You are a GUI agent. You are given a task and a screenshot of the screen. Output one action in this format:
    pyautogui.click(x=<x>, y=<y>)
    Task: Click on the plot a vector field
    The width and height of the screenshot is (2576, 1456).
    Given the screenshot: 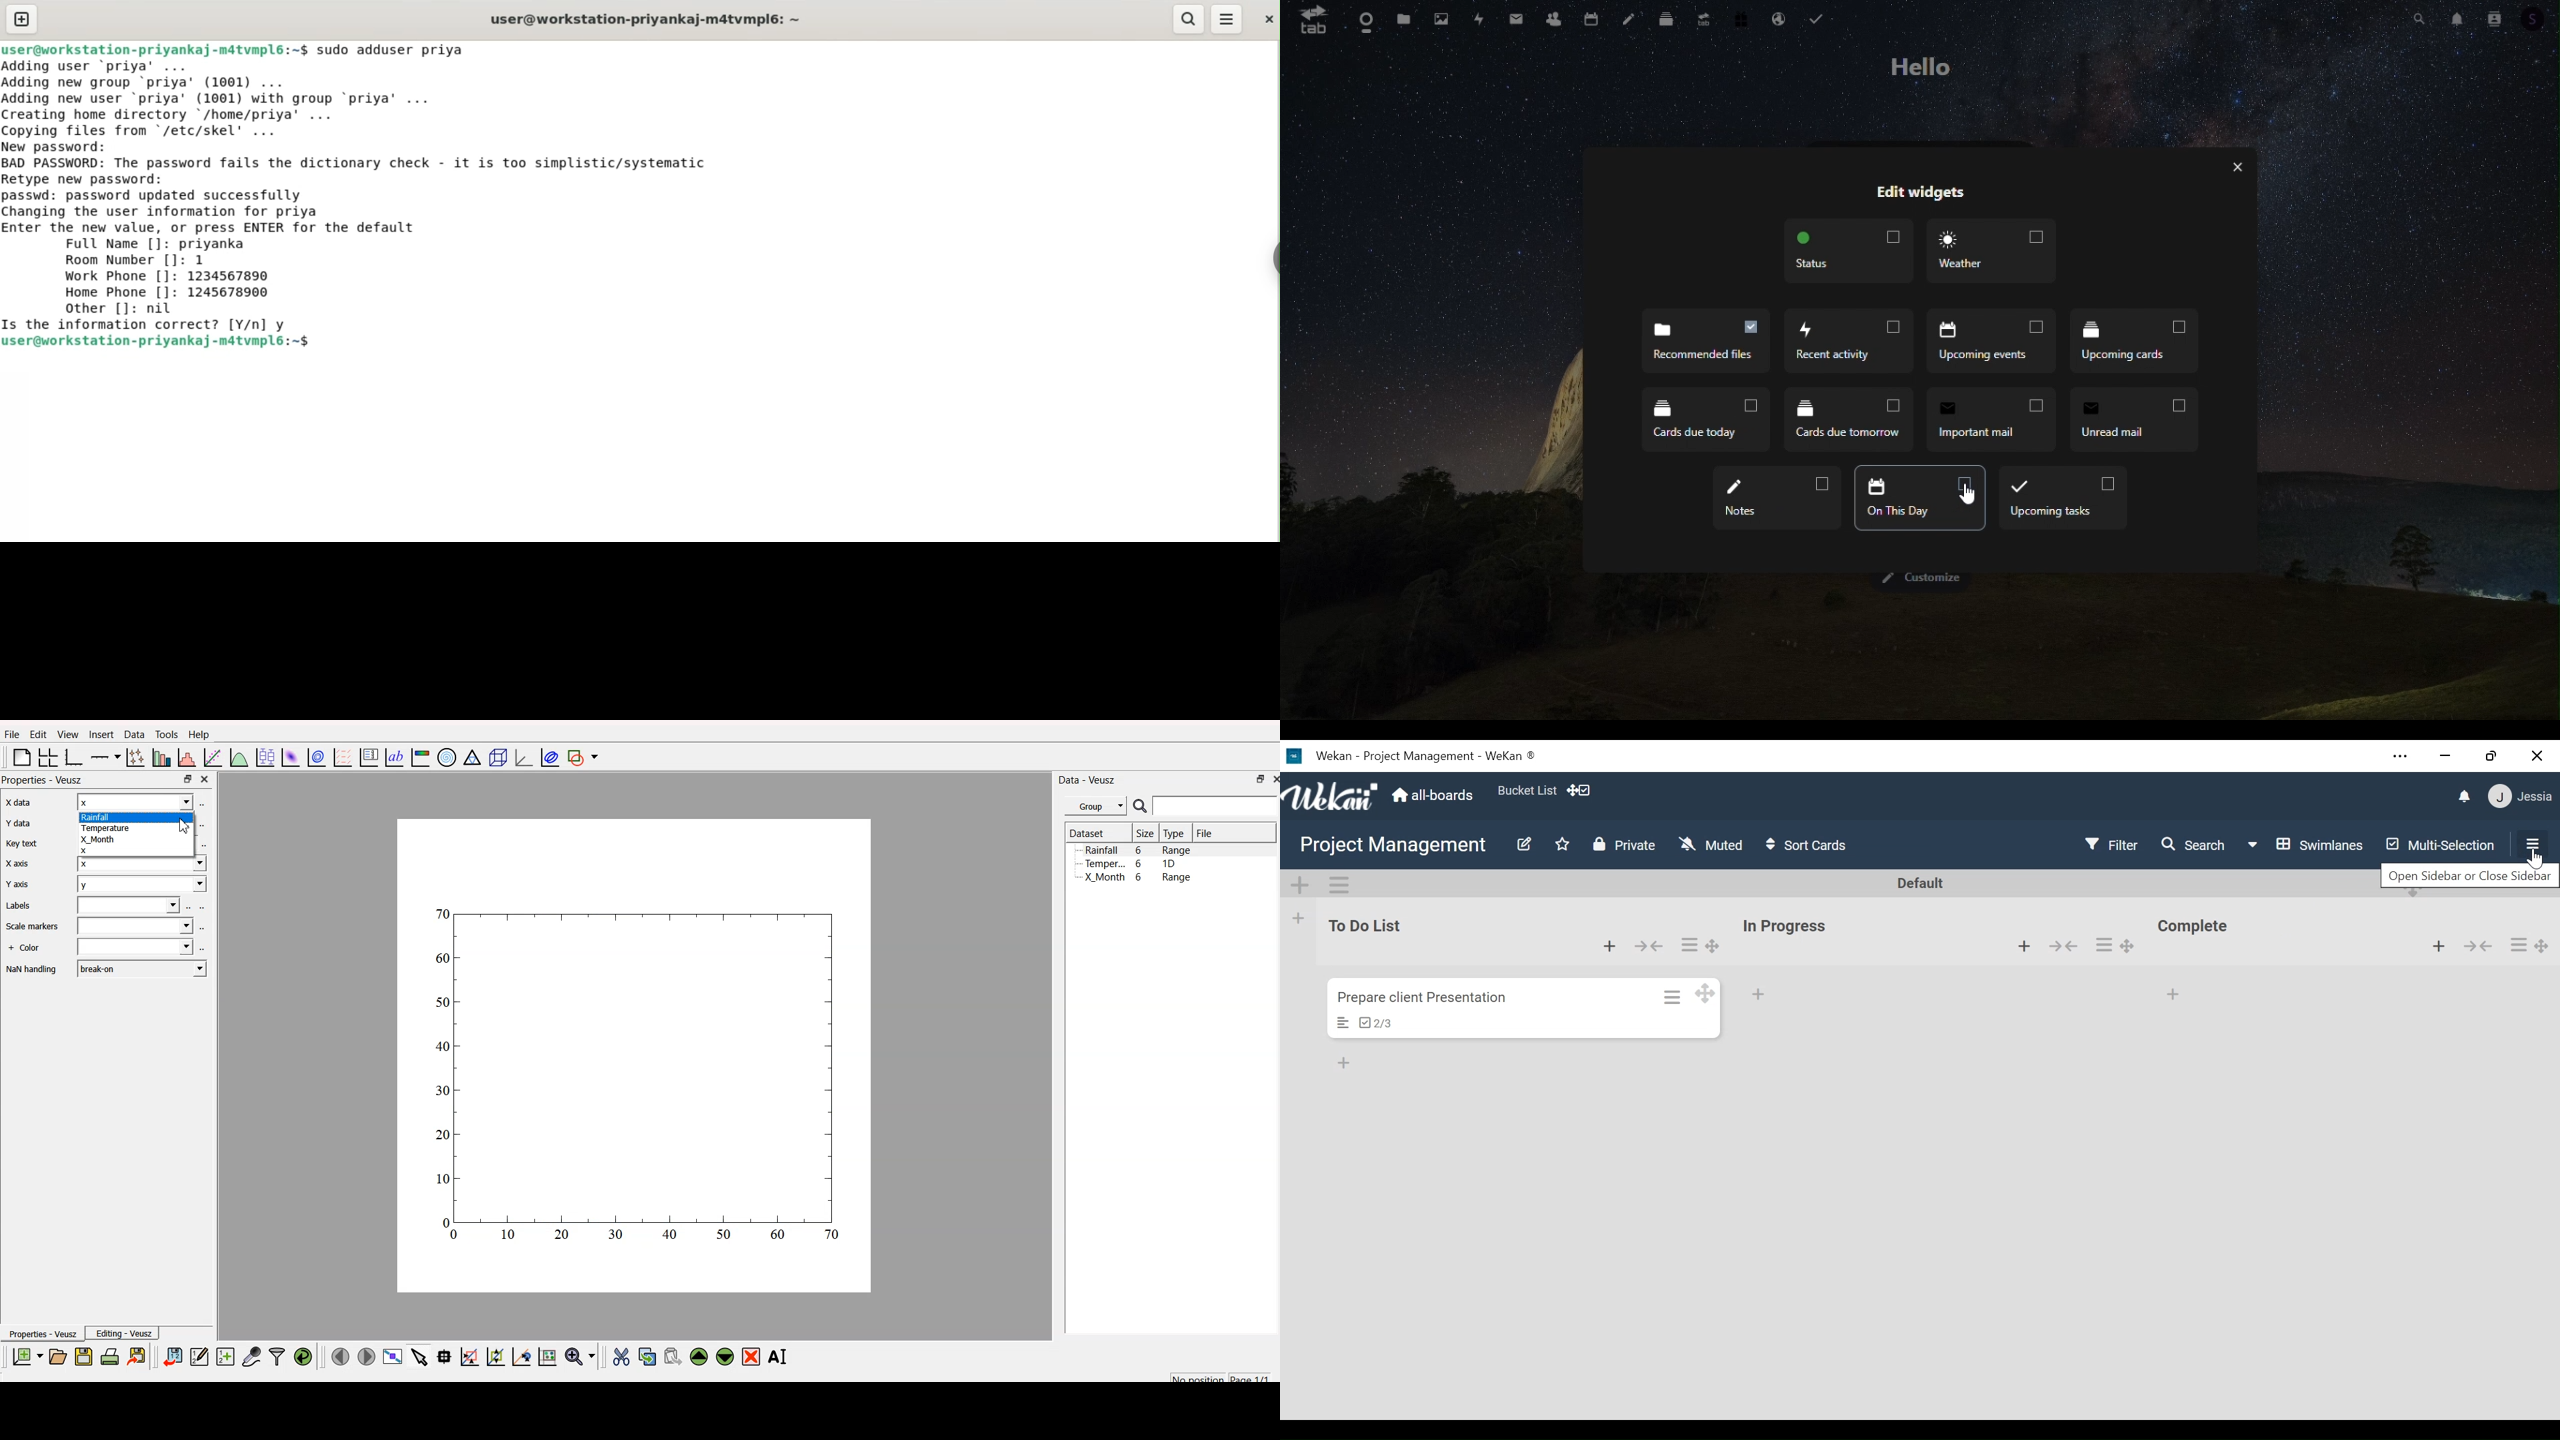 What is the action you would take?
    pyautogui.click(x=341, y=758)
    